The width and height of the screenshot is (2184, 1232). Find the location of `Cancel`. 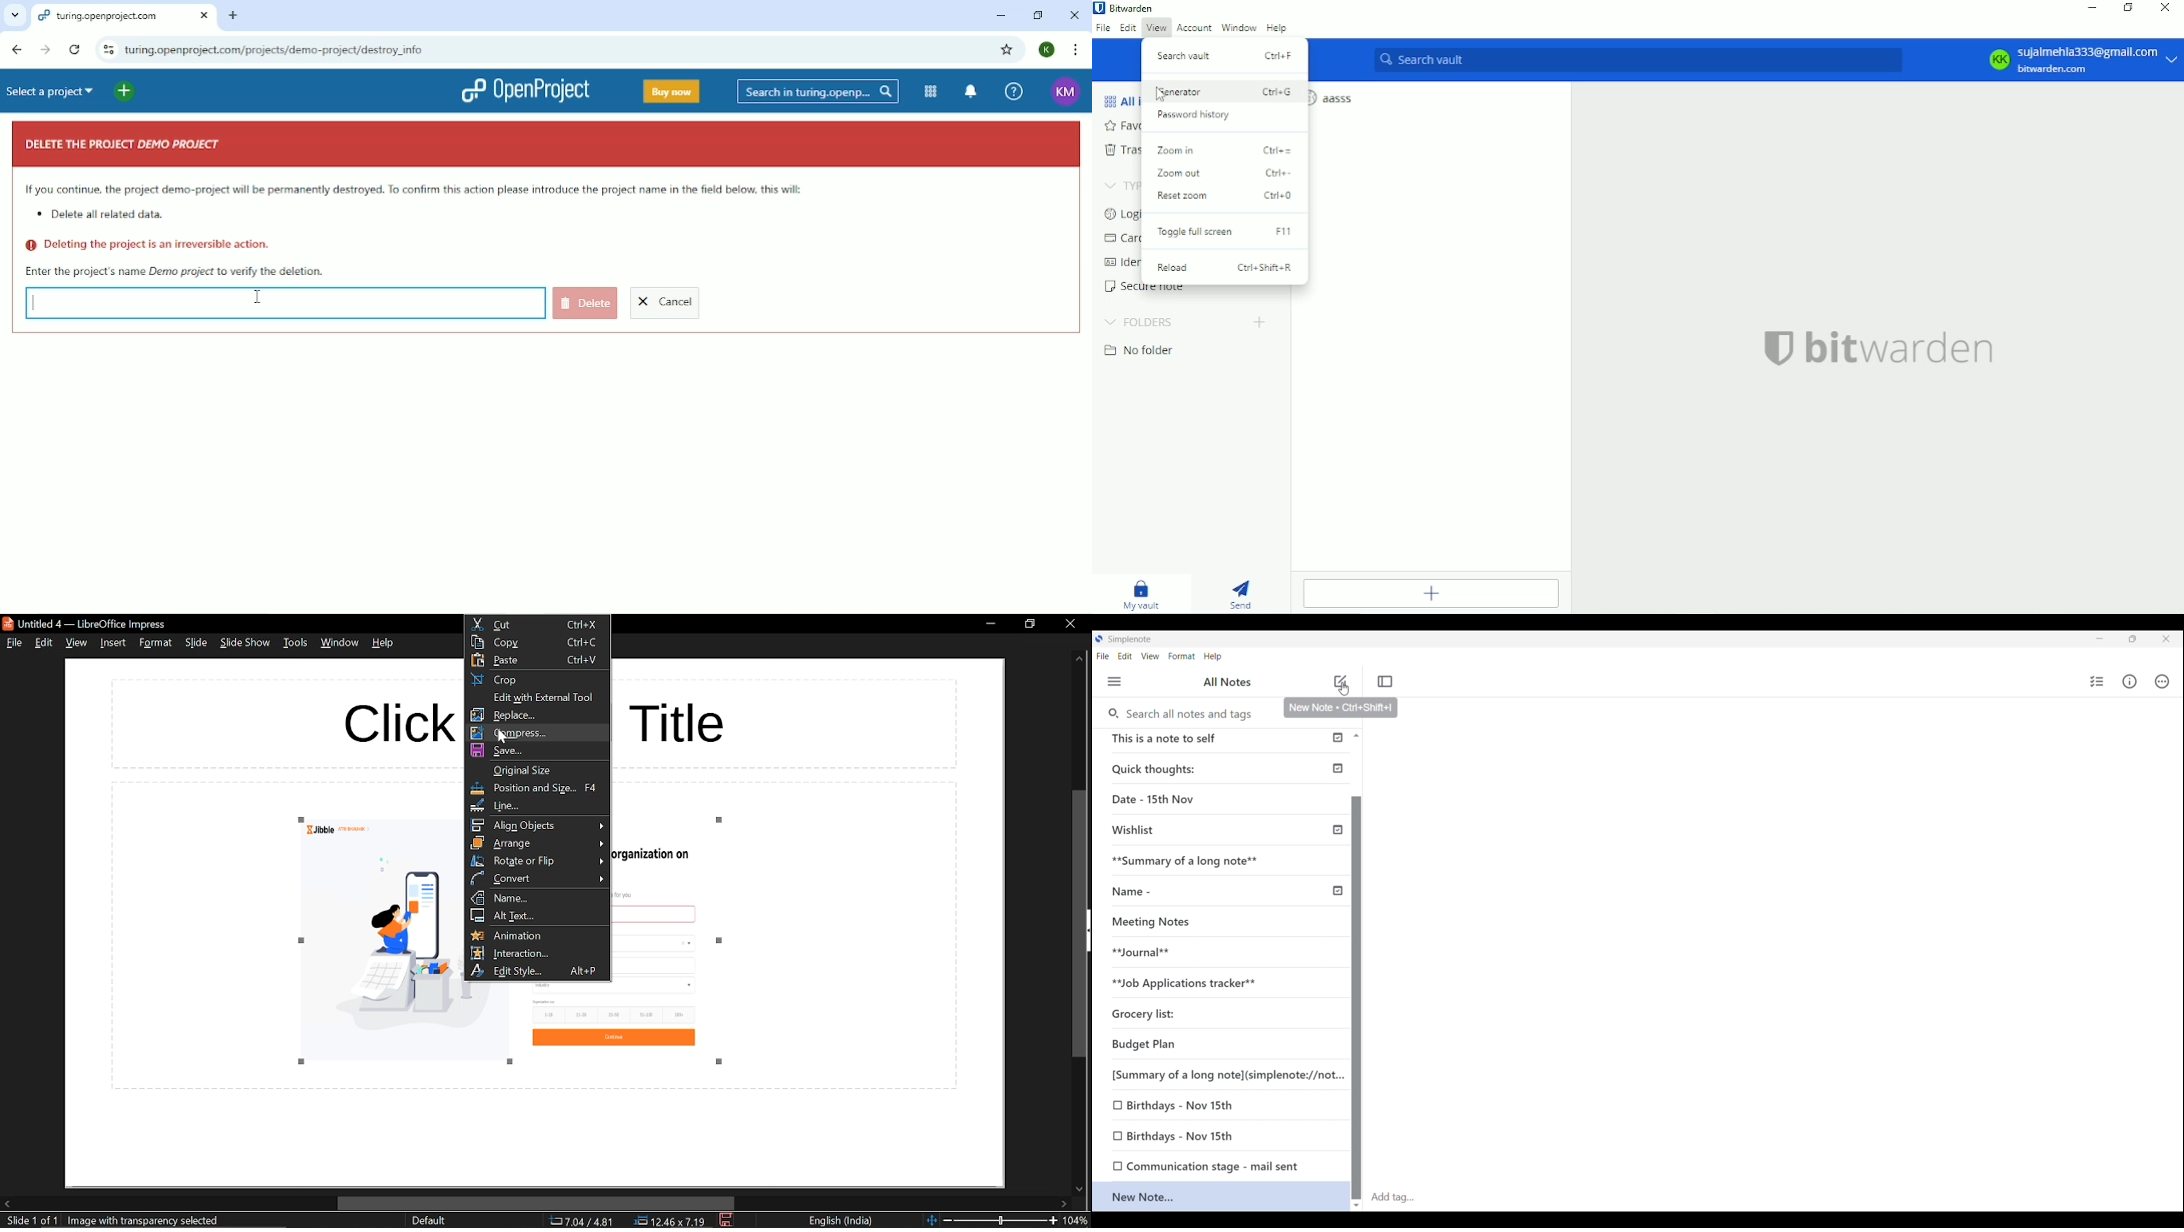

Cancel is located at coordinates (666, 304).